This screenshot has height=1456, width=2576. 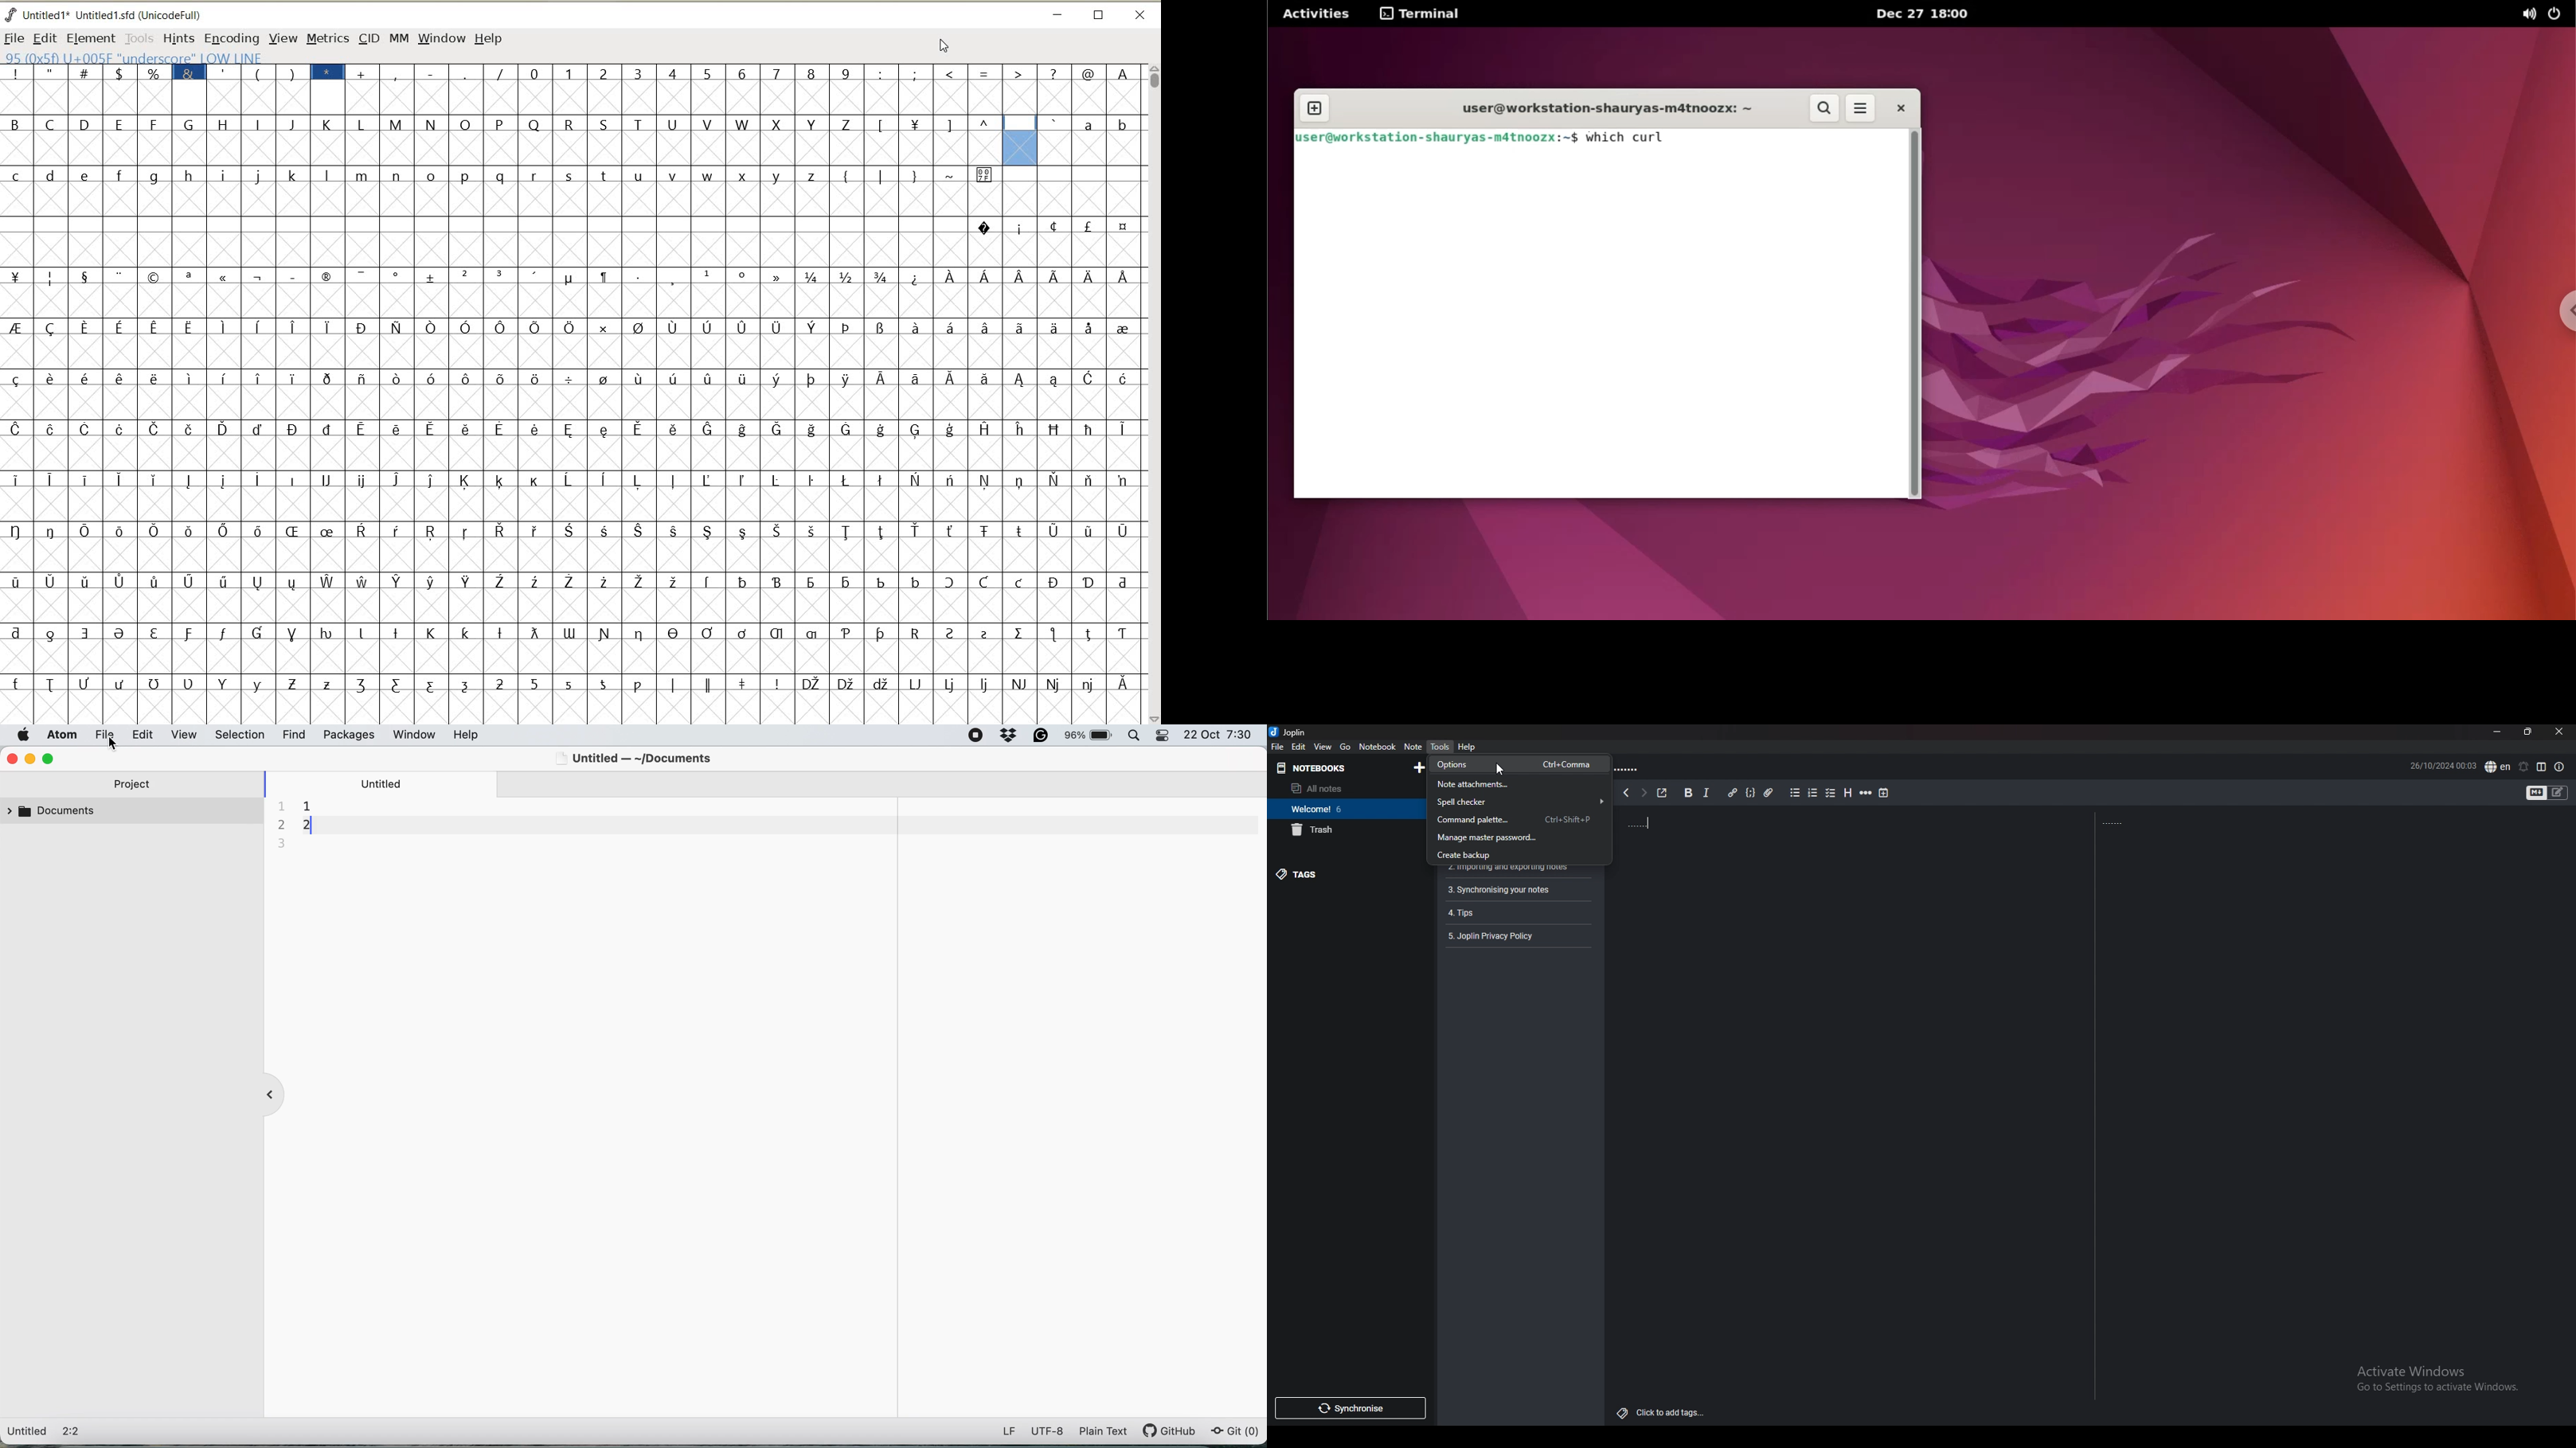 I want to click on minimize, so click(x=2496, y=731).